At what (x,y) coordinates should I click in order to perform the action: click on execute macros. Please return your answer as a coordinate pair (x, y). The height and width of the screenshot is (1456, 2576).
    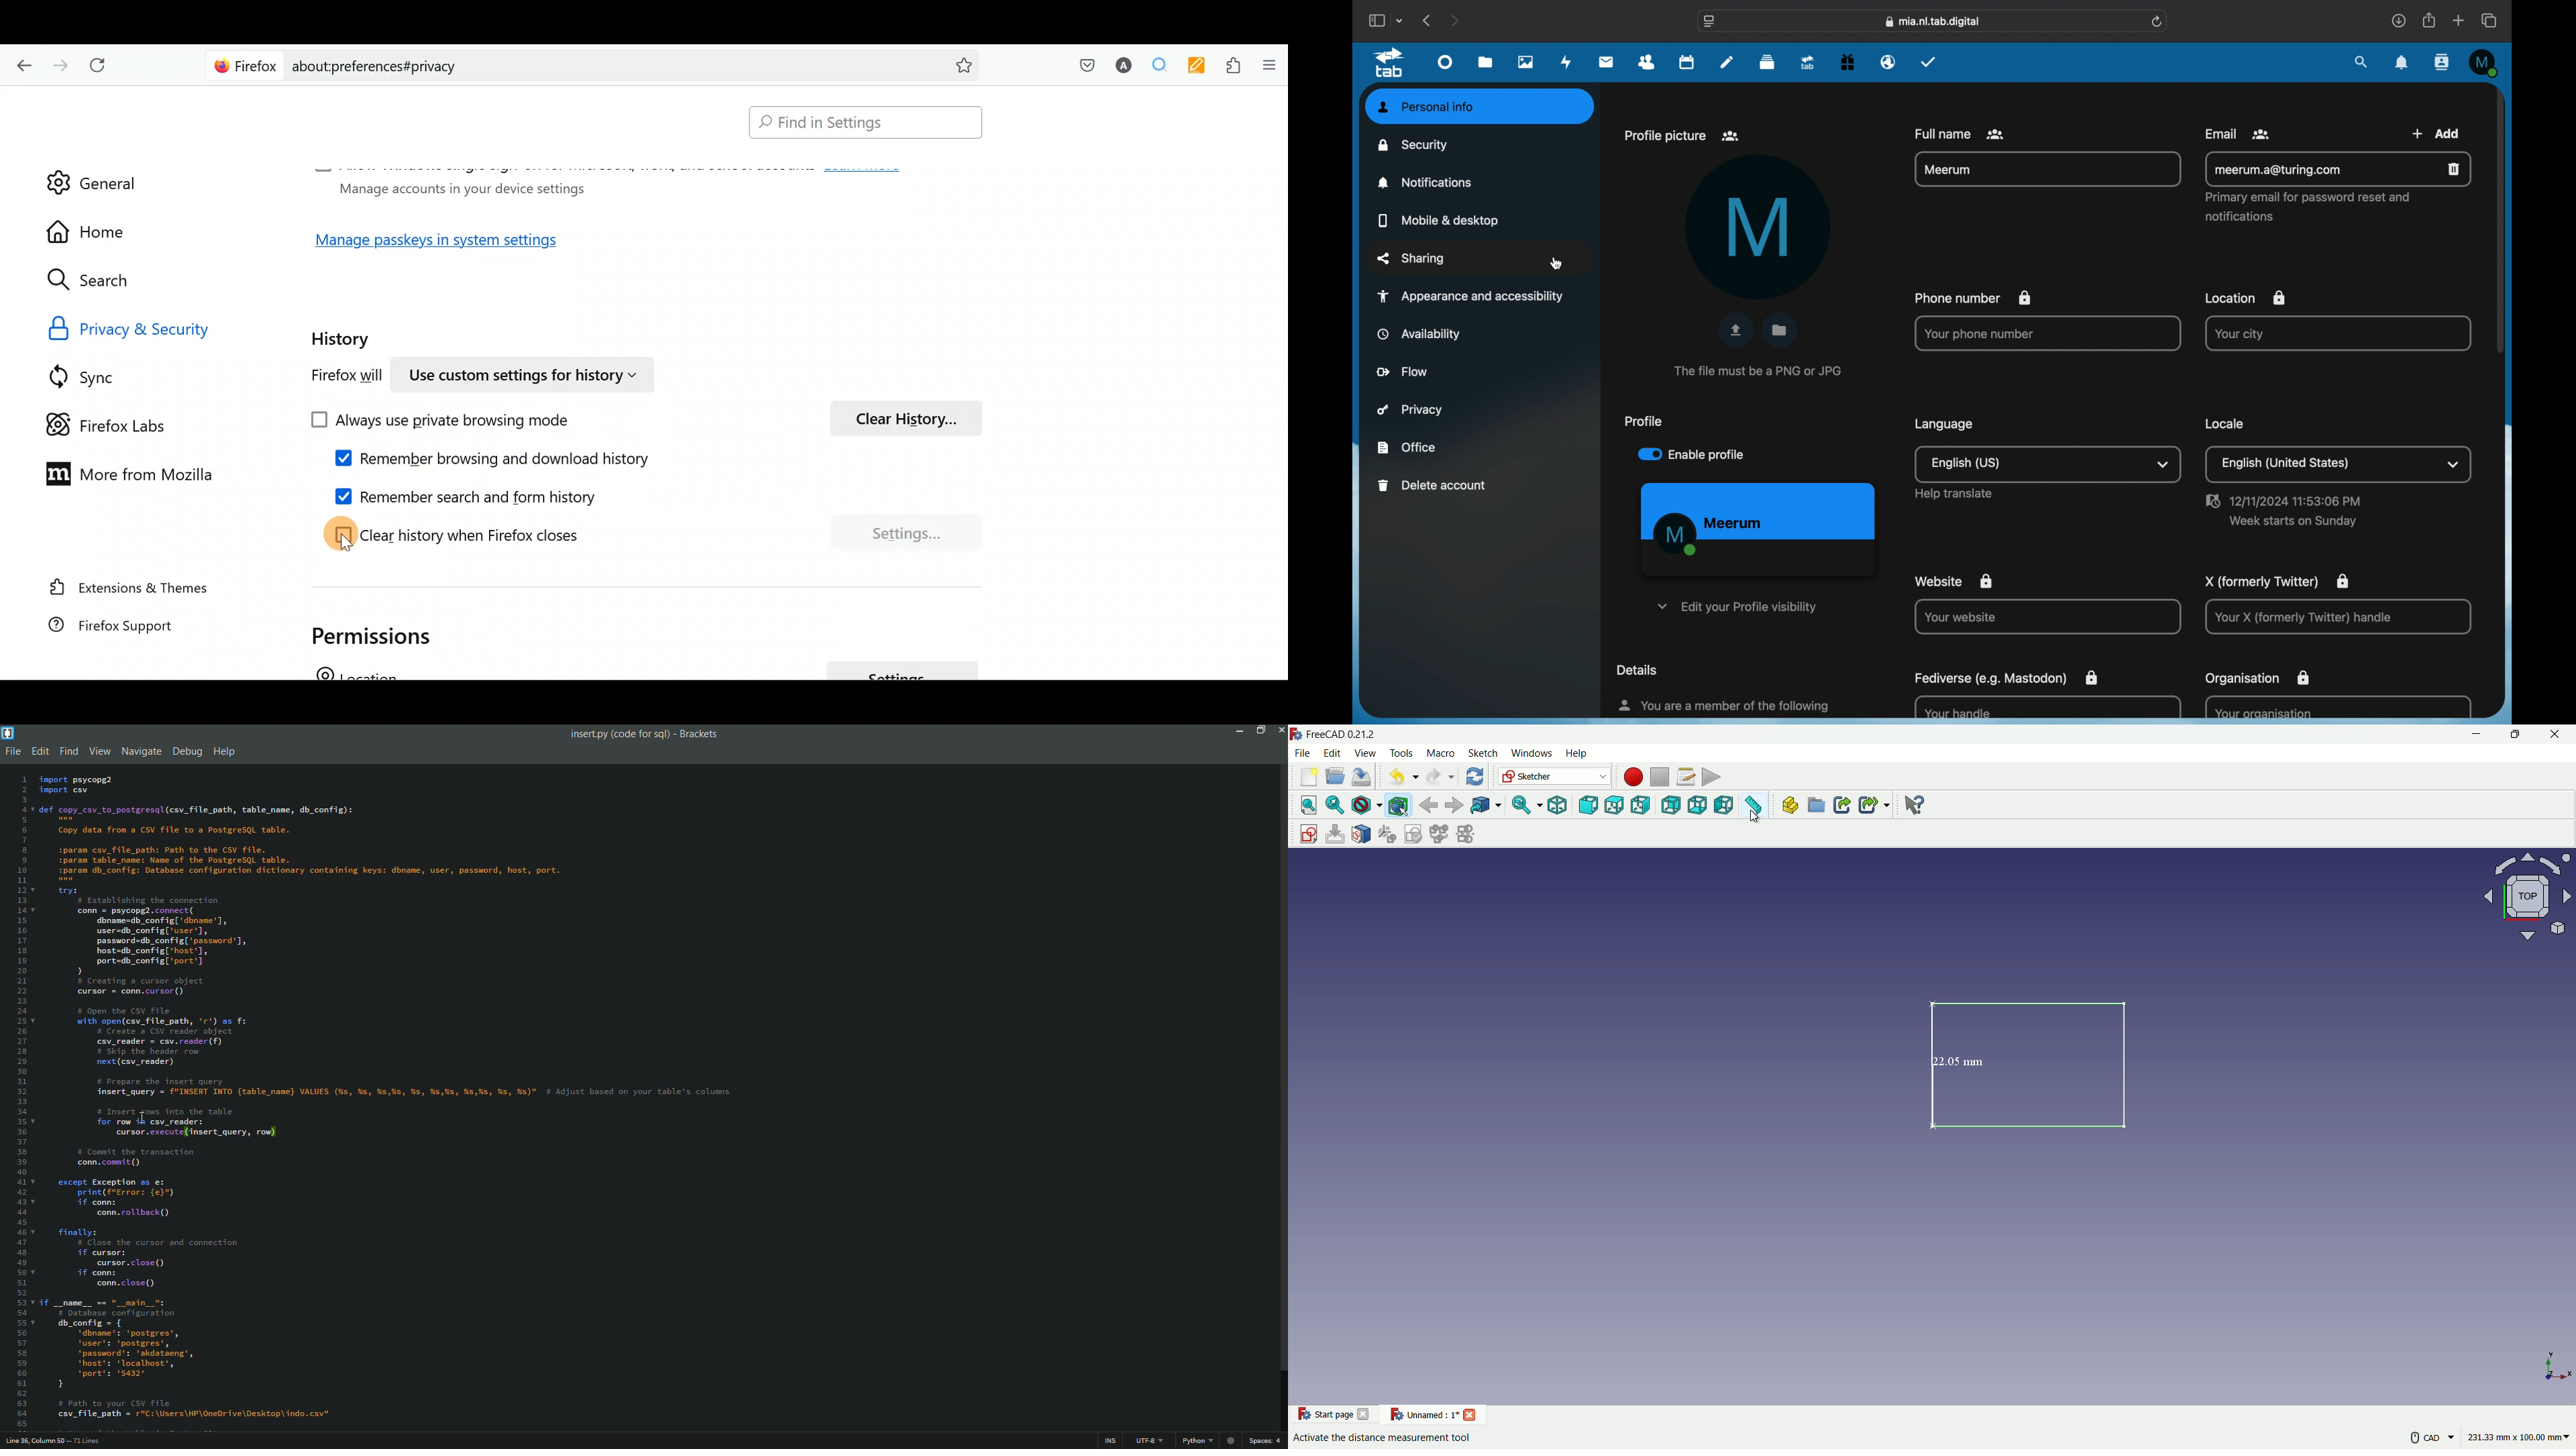
    Looking at the image, I should click on (1711, 779).